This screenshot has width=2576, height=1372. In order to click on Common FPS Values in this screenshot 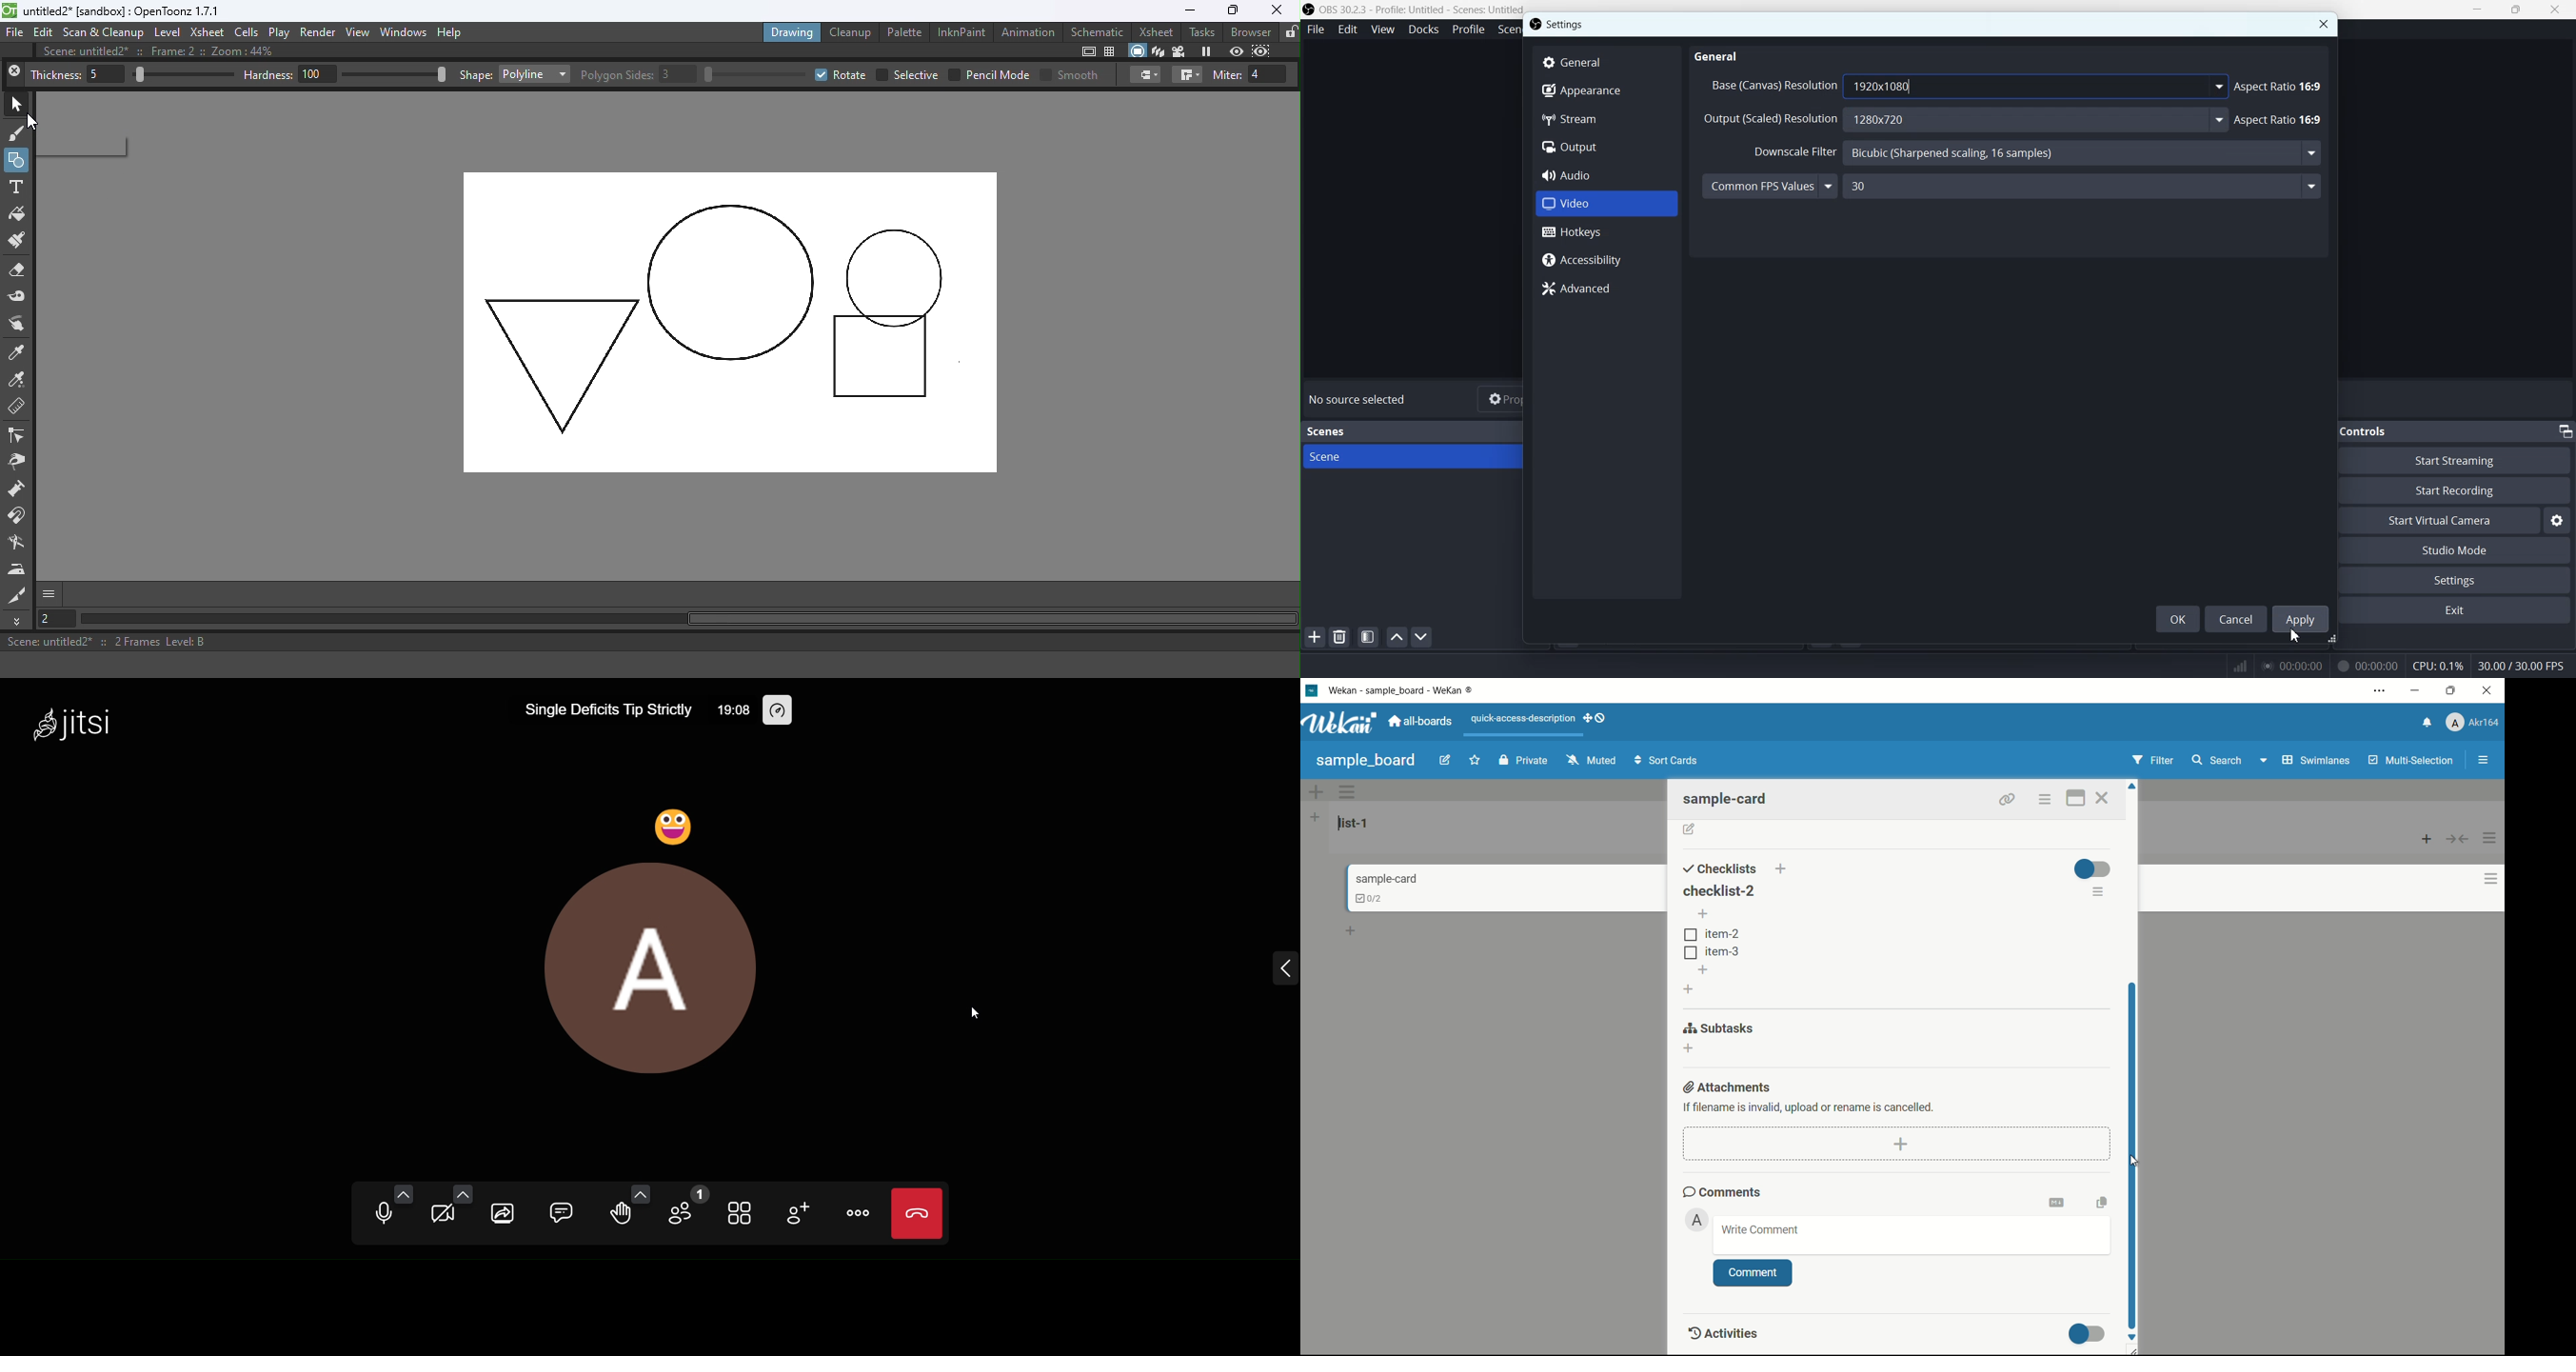, I will do `click(1770, 185)`.